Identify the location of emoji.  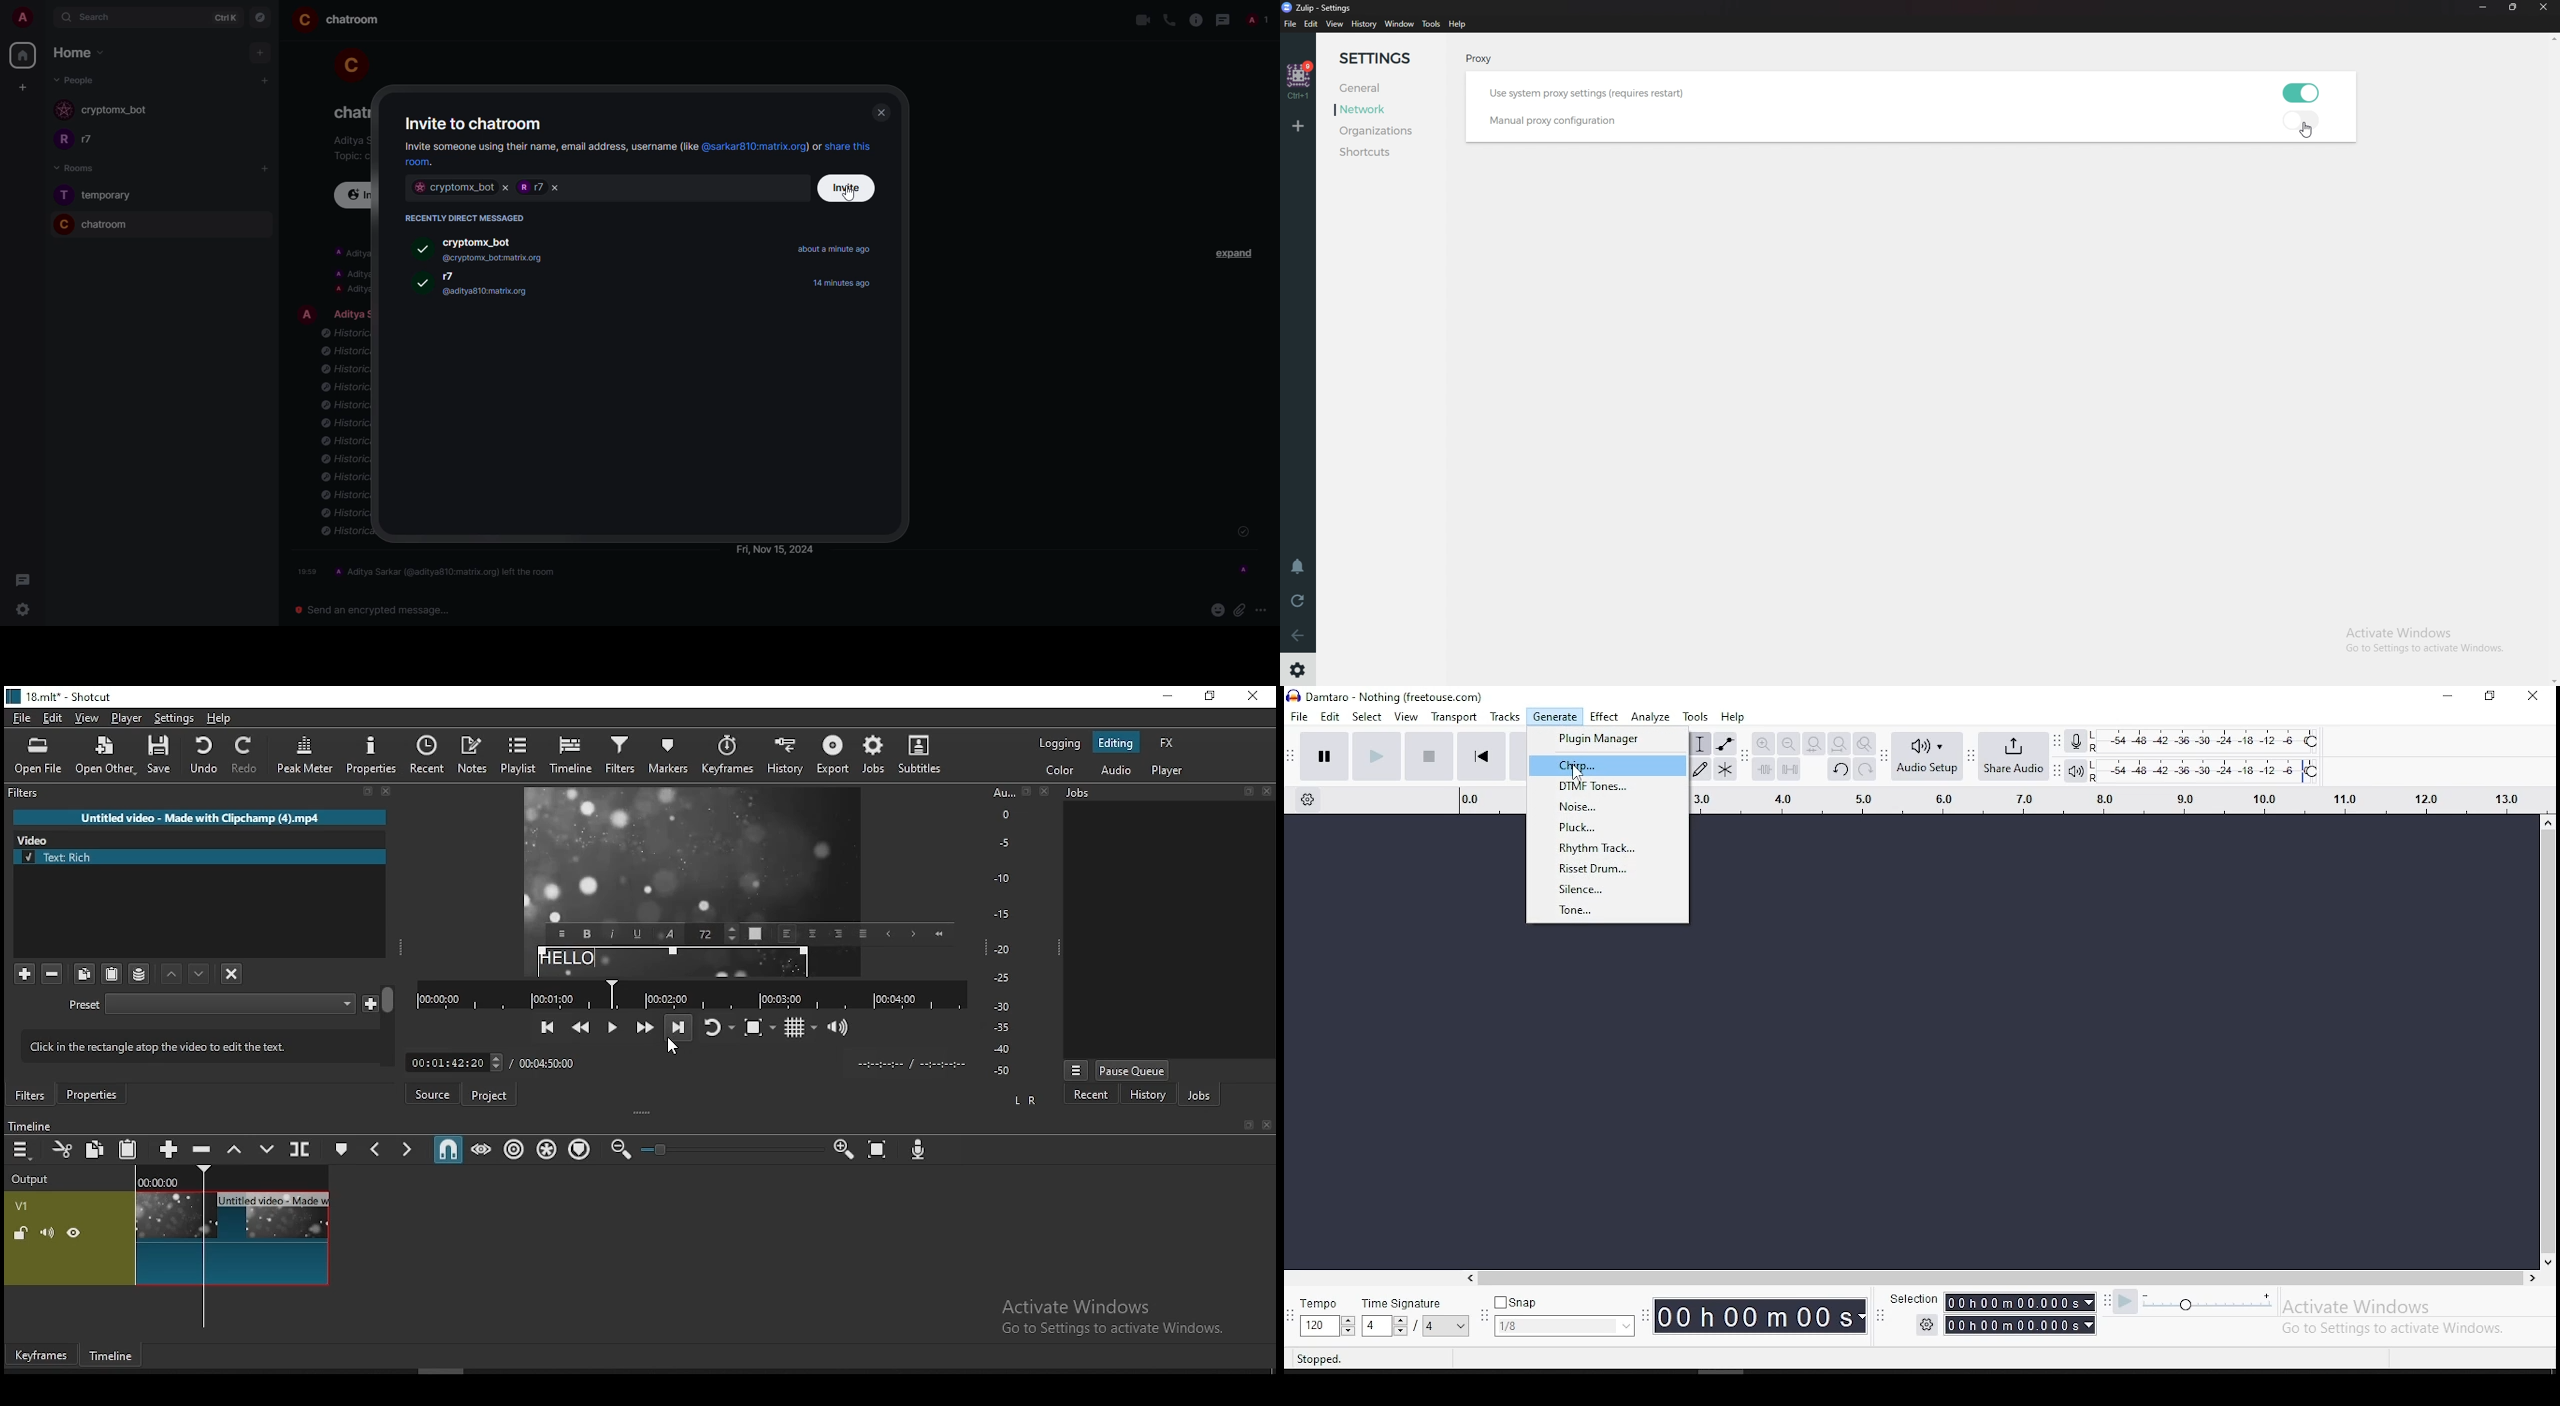
(1217, 609).